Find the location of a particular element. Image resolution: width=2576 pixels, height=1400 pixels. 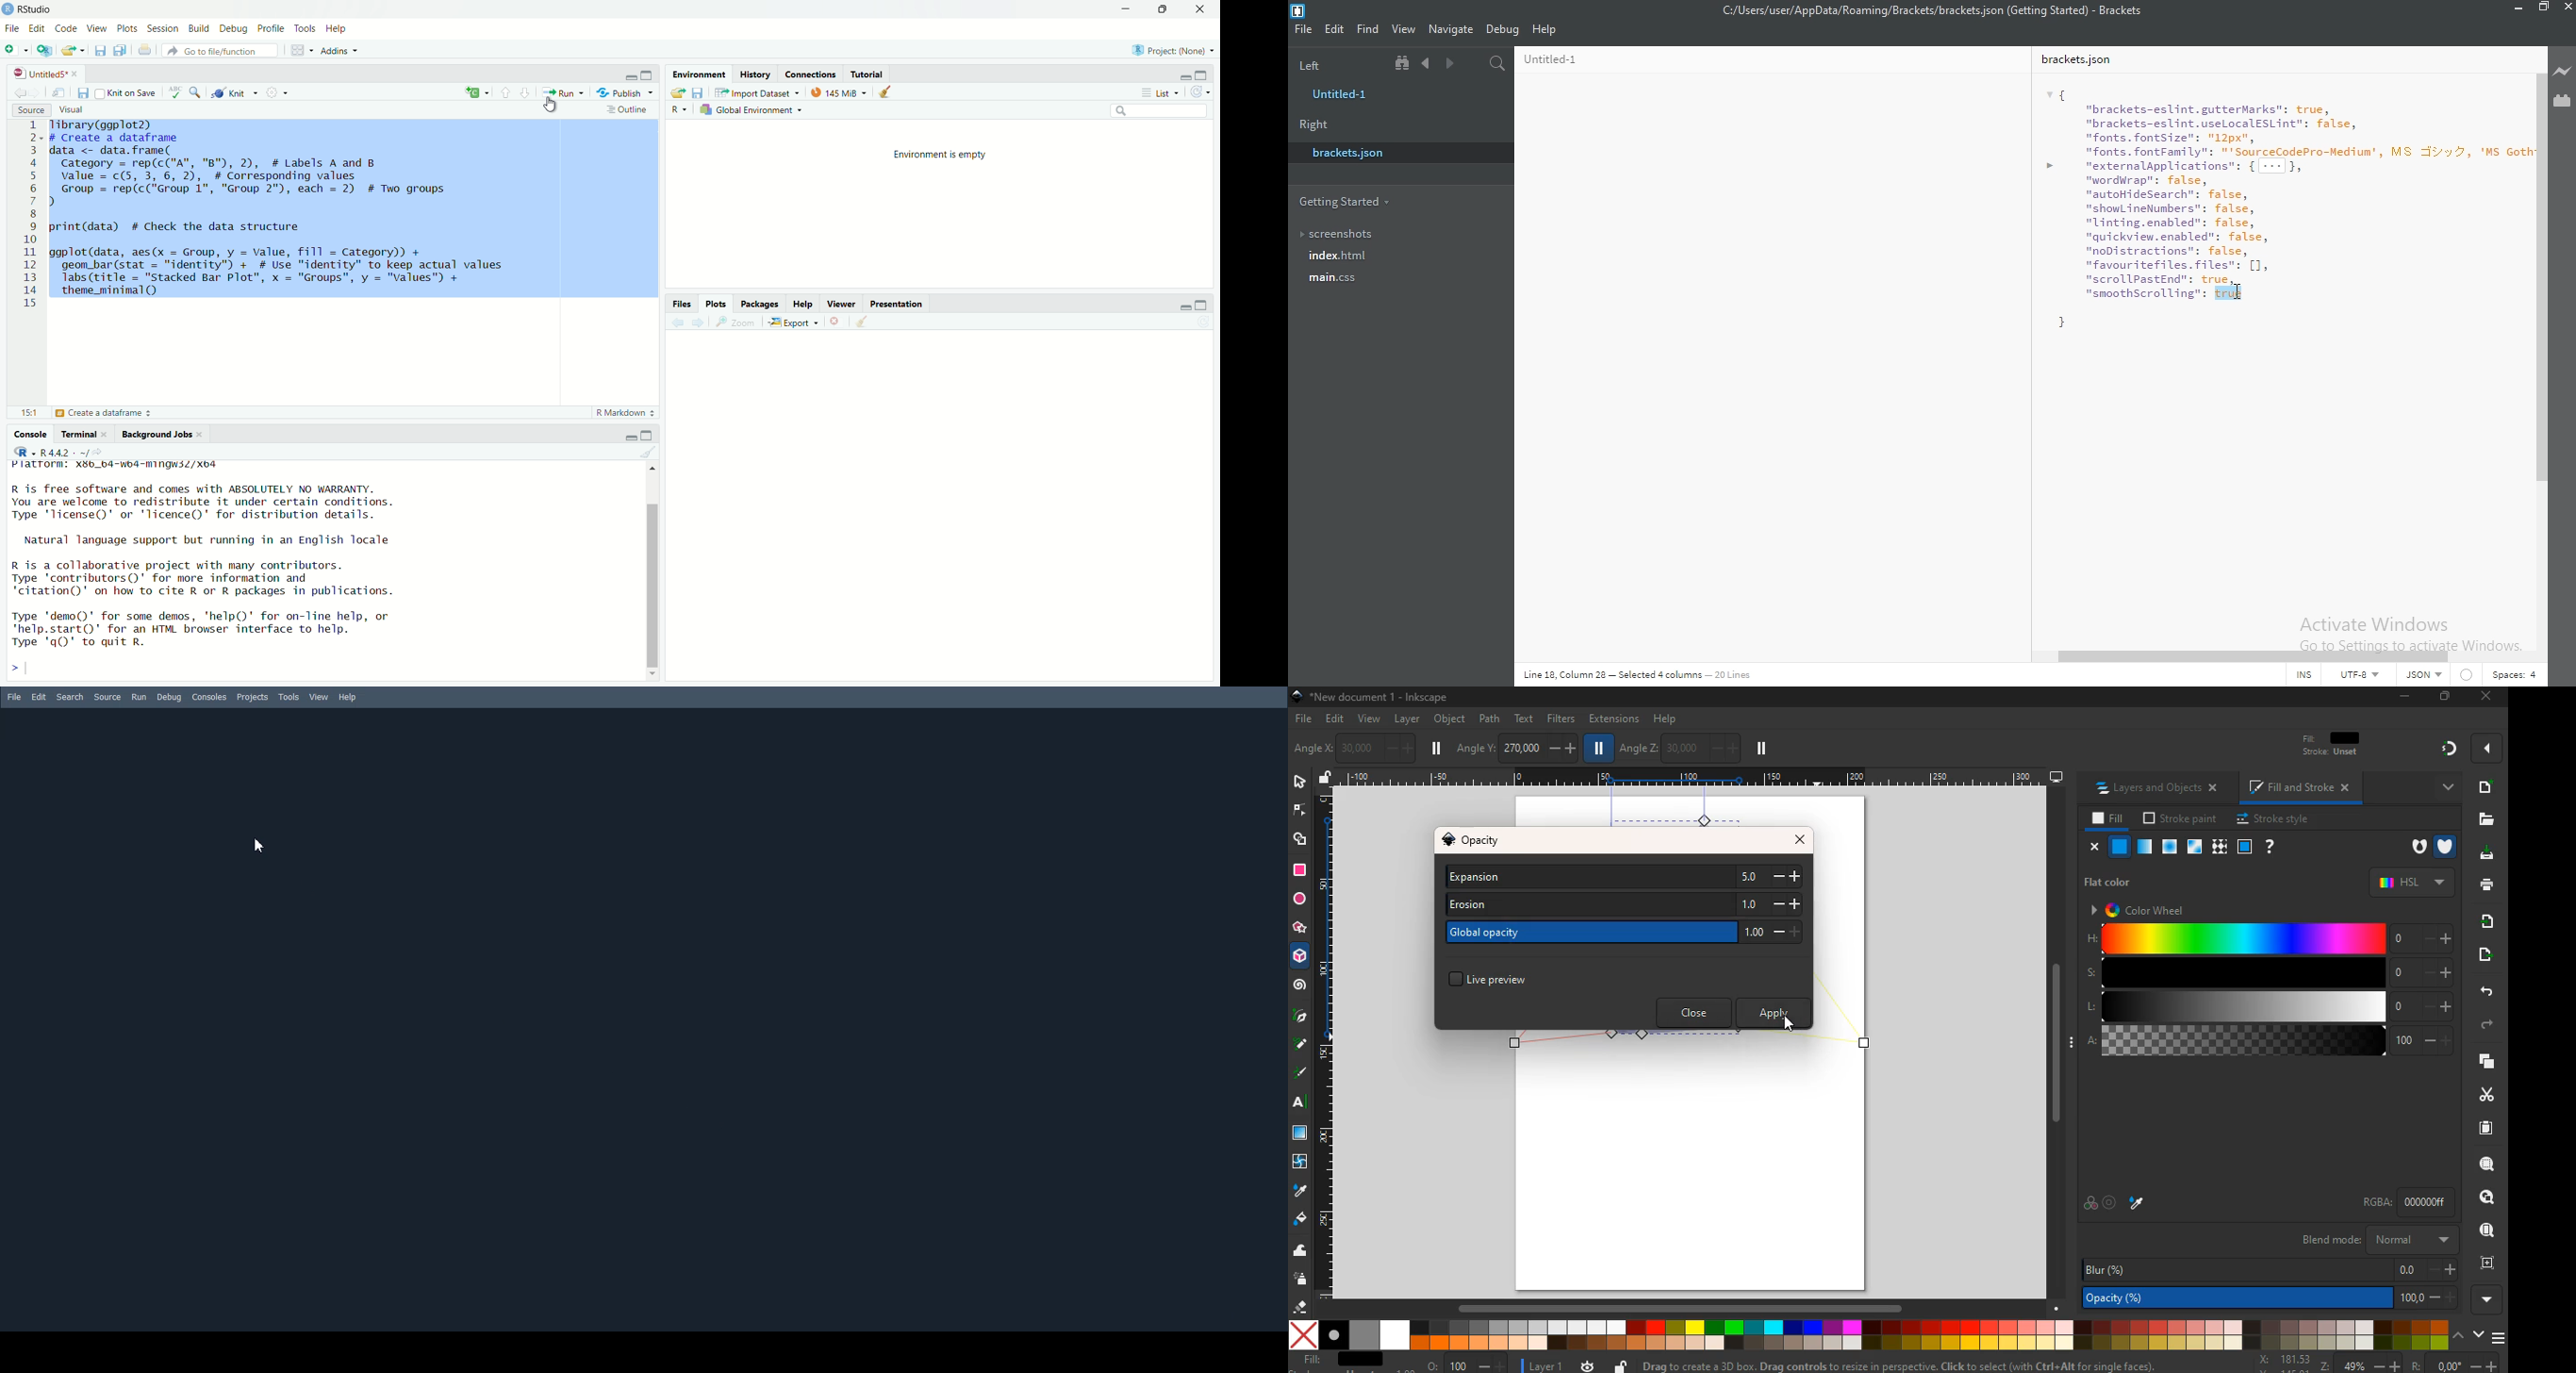

Minimize is located at coordinates (628, 438).